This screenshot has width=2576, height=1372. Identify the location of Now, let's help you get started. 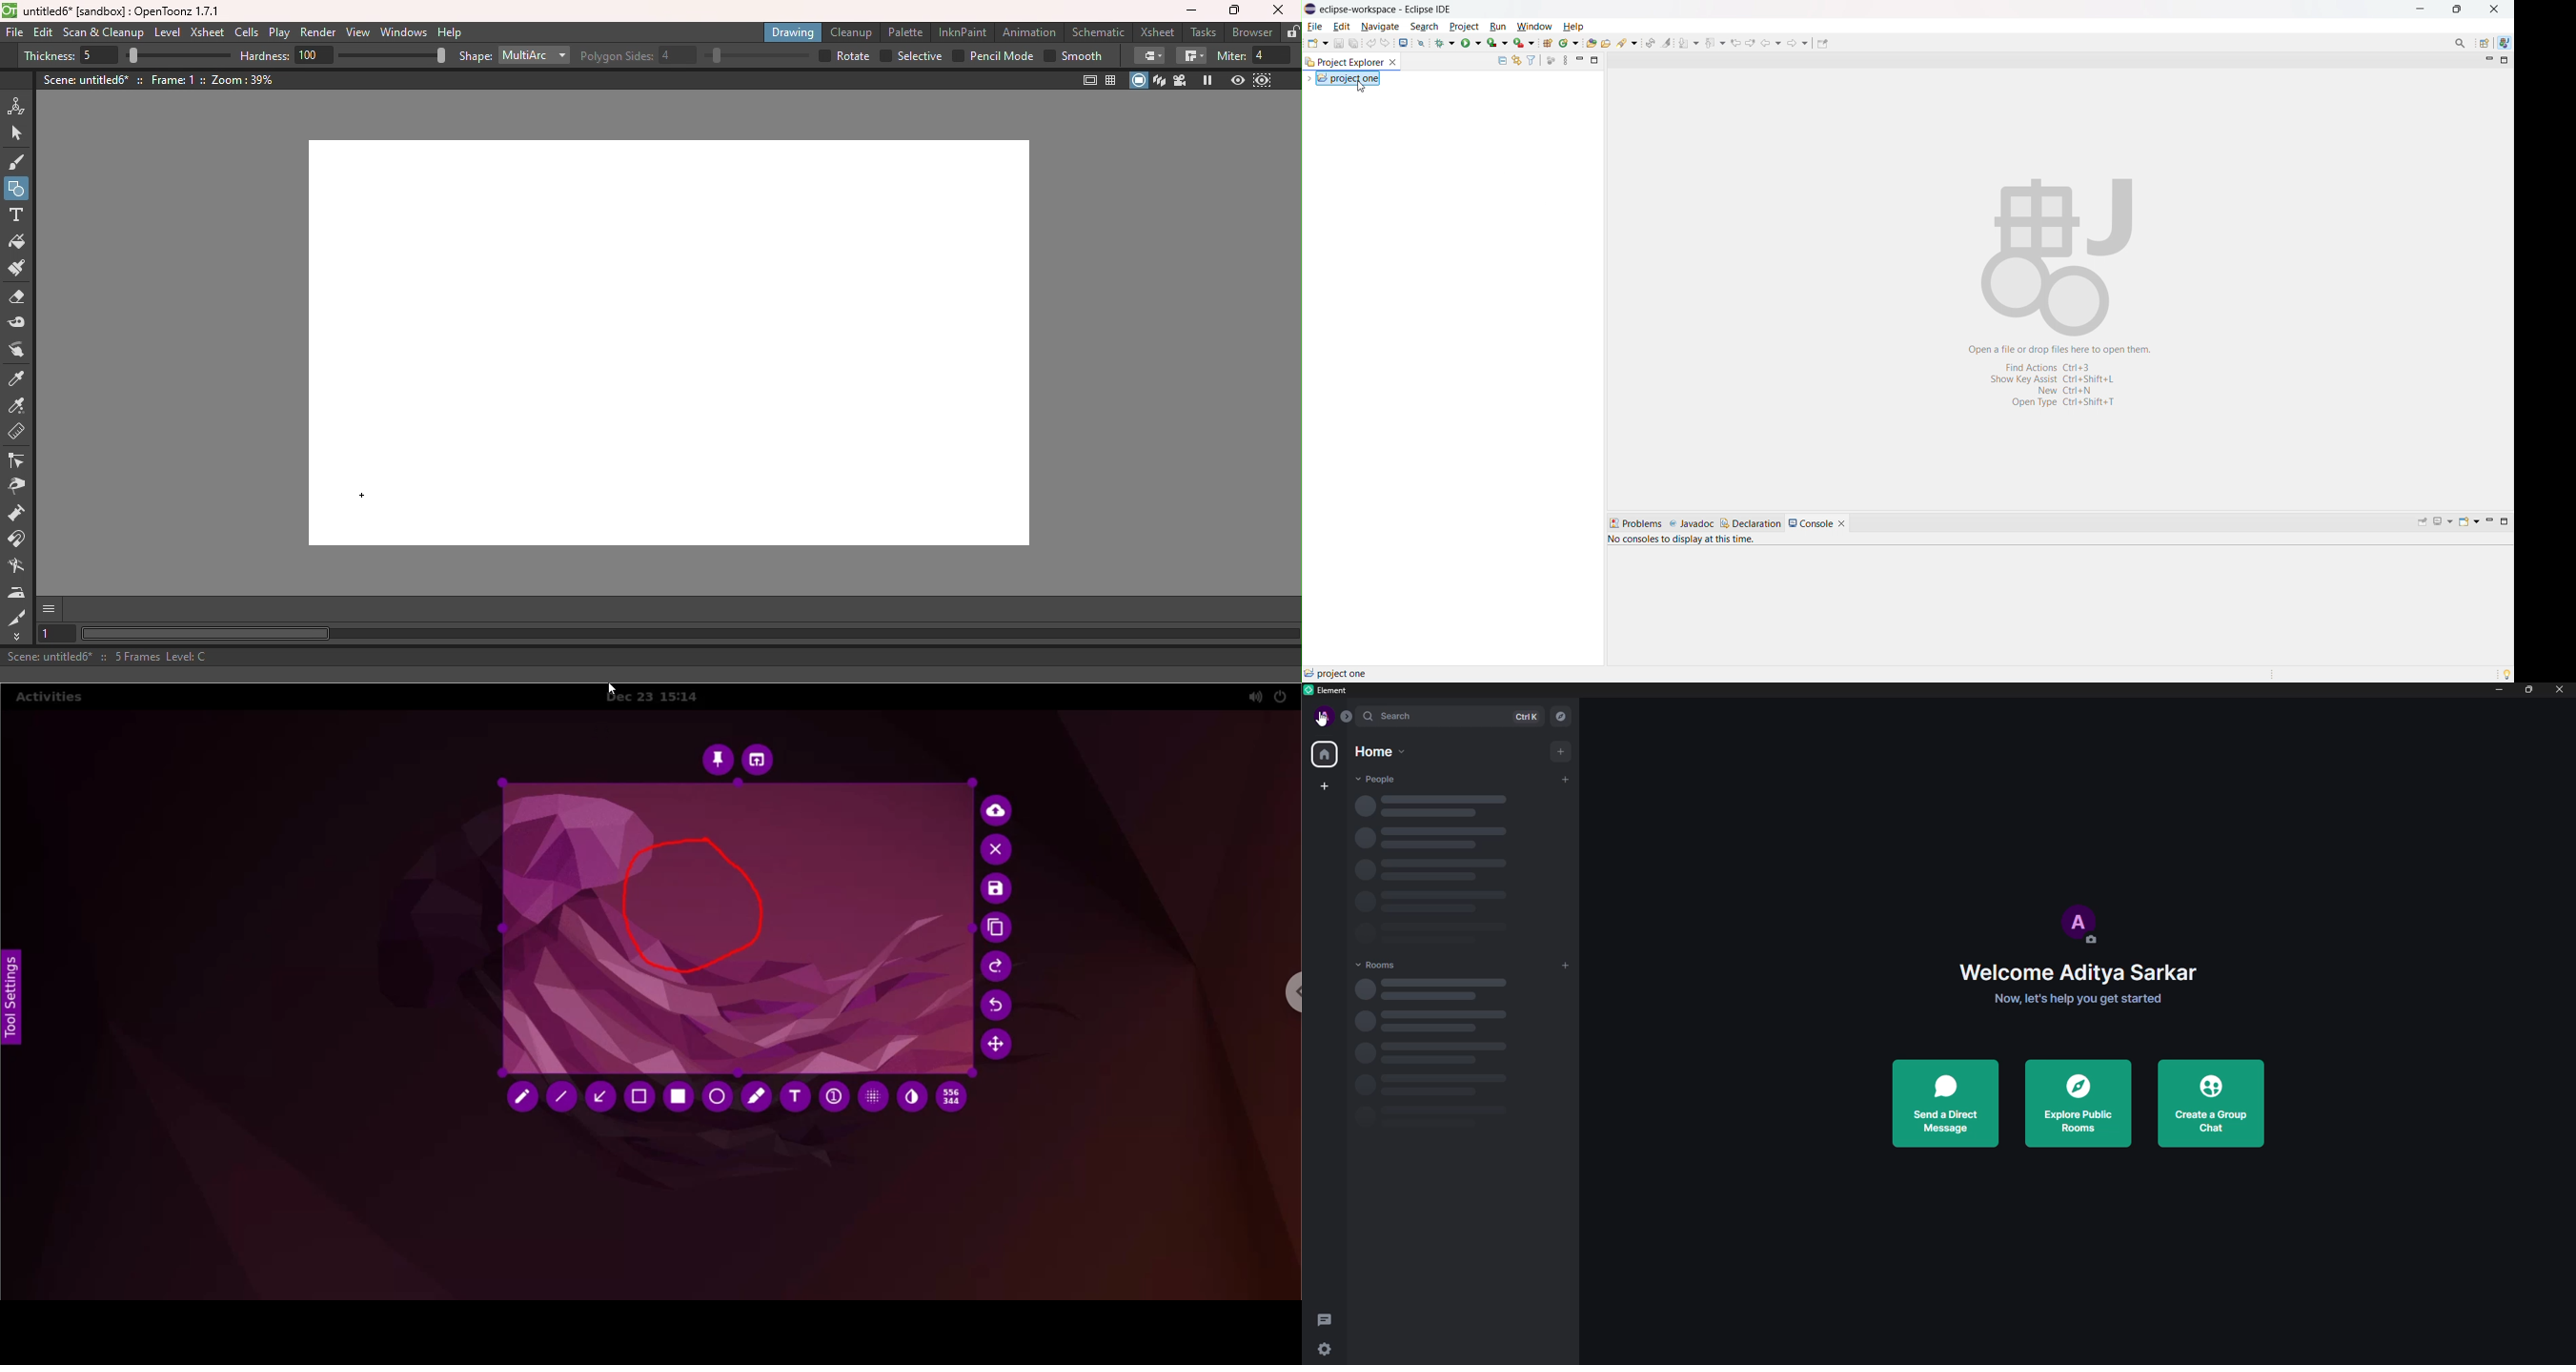
(2082, 999).